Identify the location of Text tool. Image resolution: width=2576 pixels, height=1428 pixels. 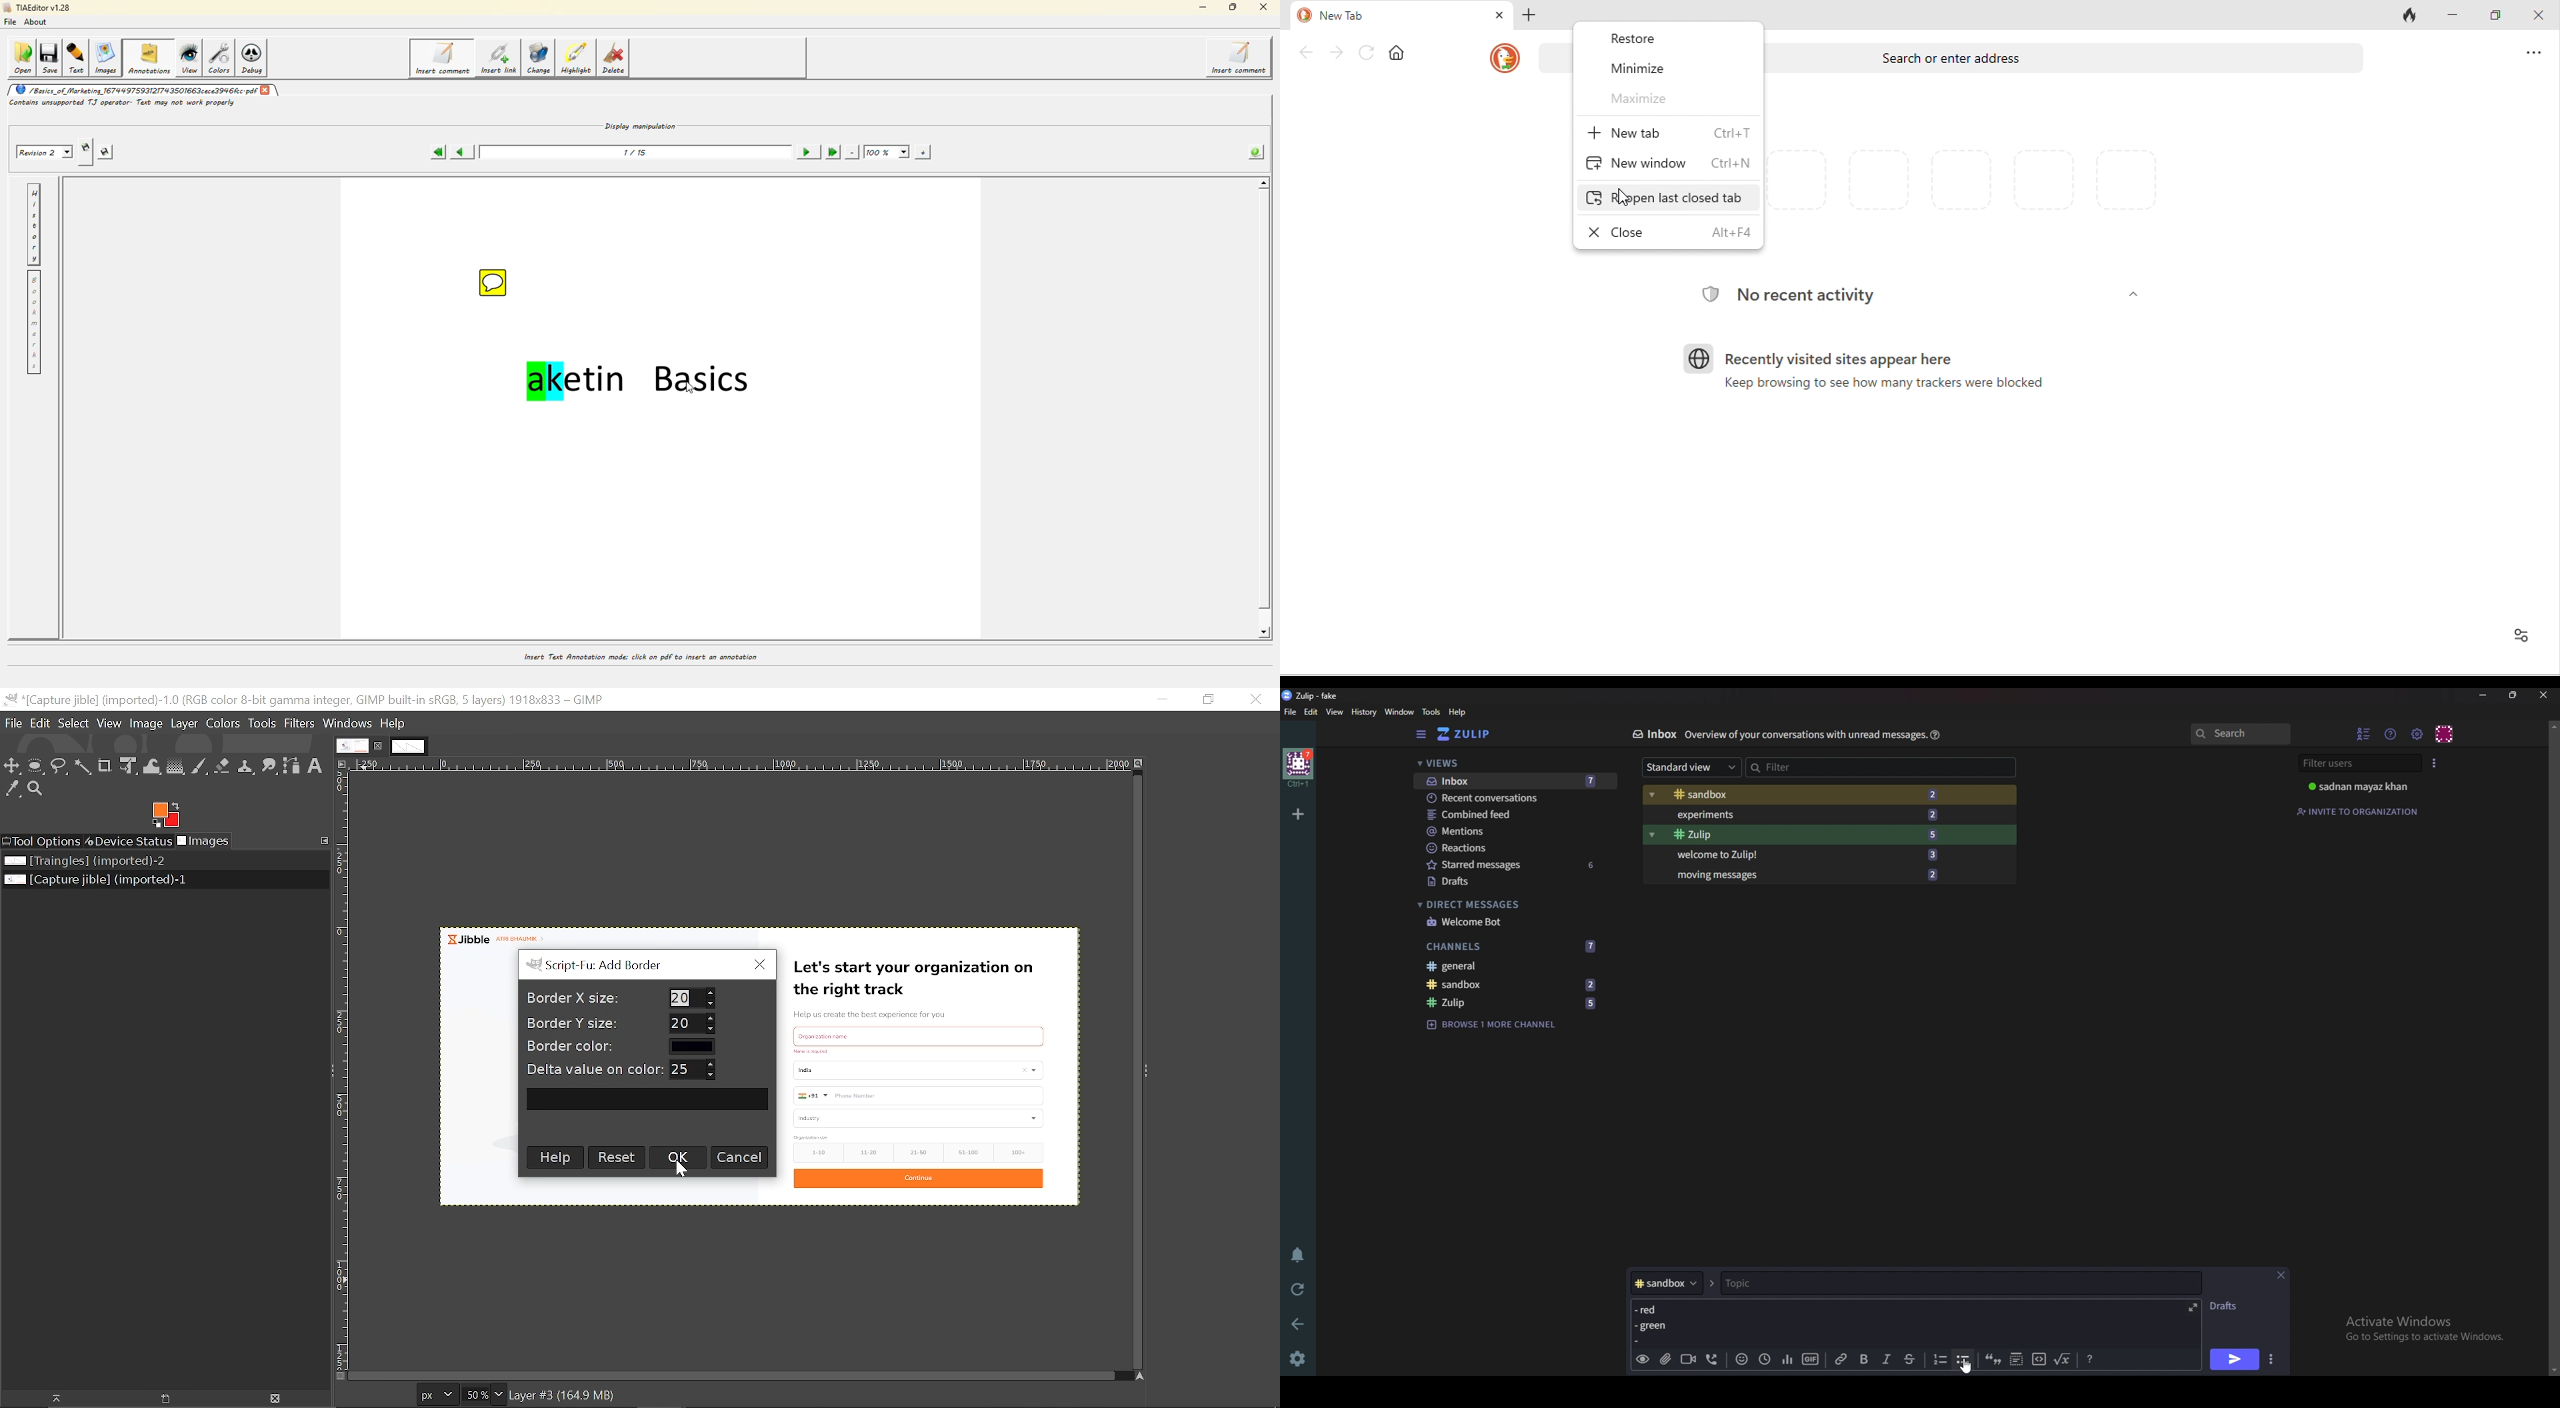
(315, 766).